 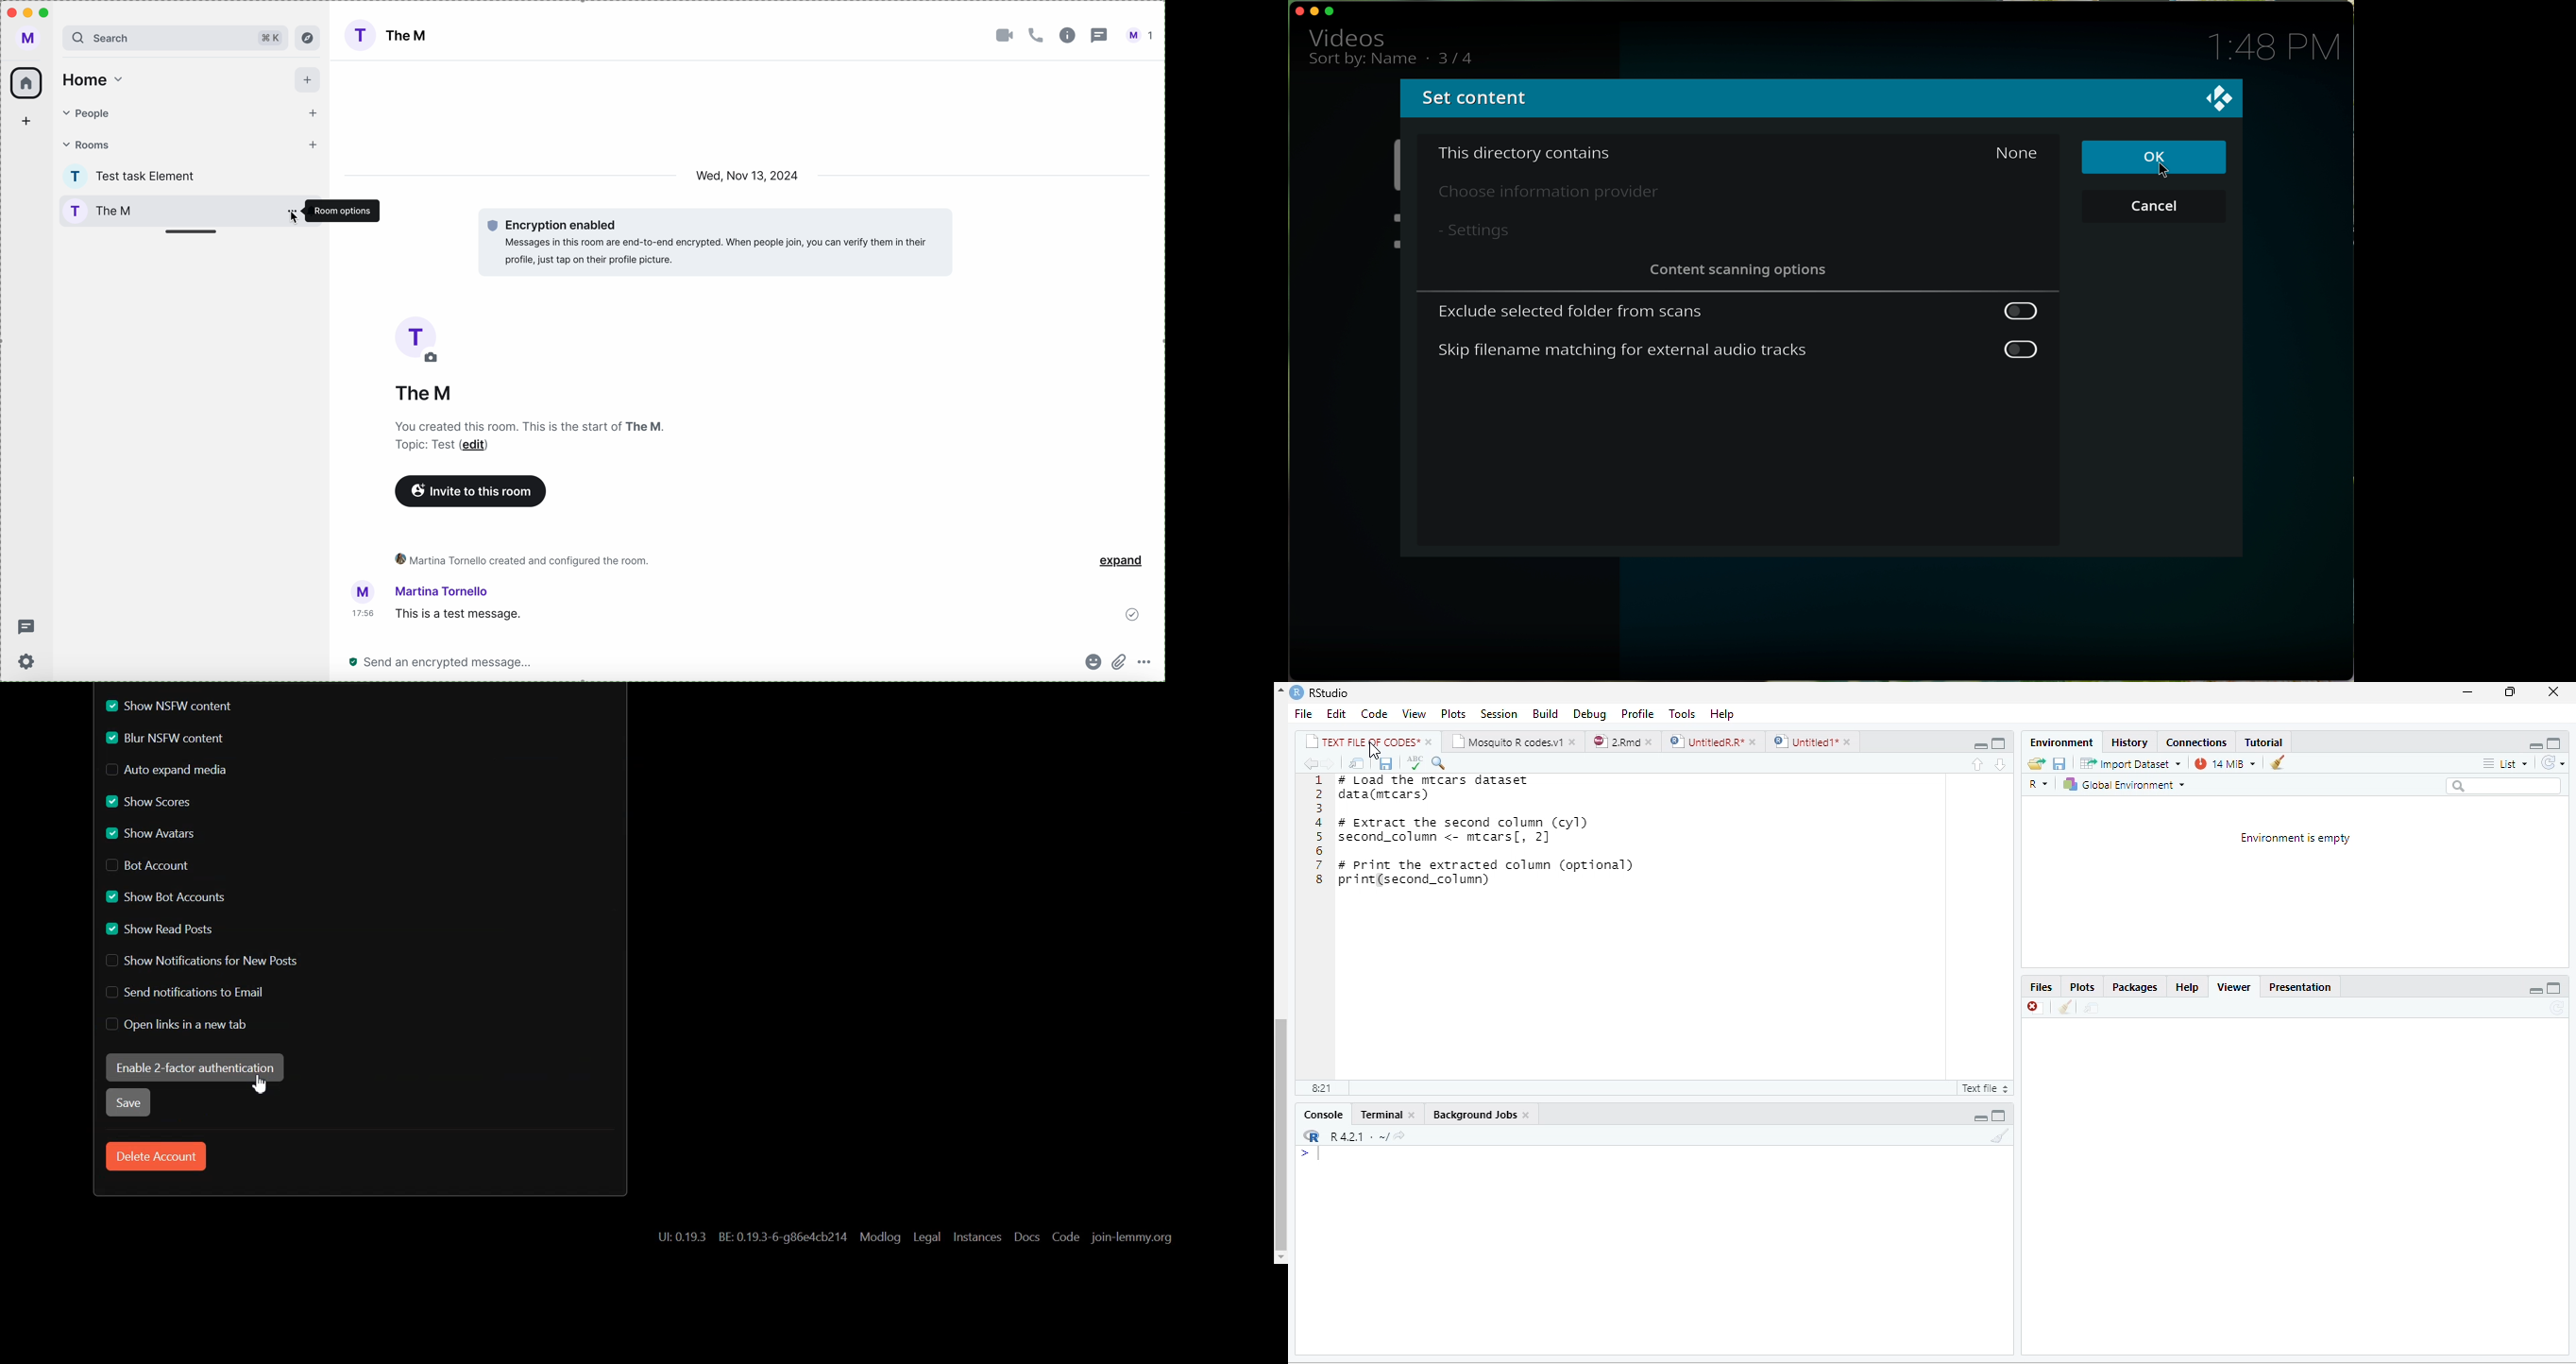 I want to click on Profile, so click(x=1638, y=712).